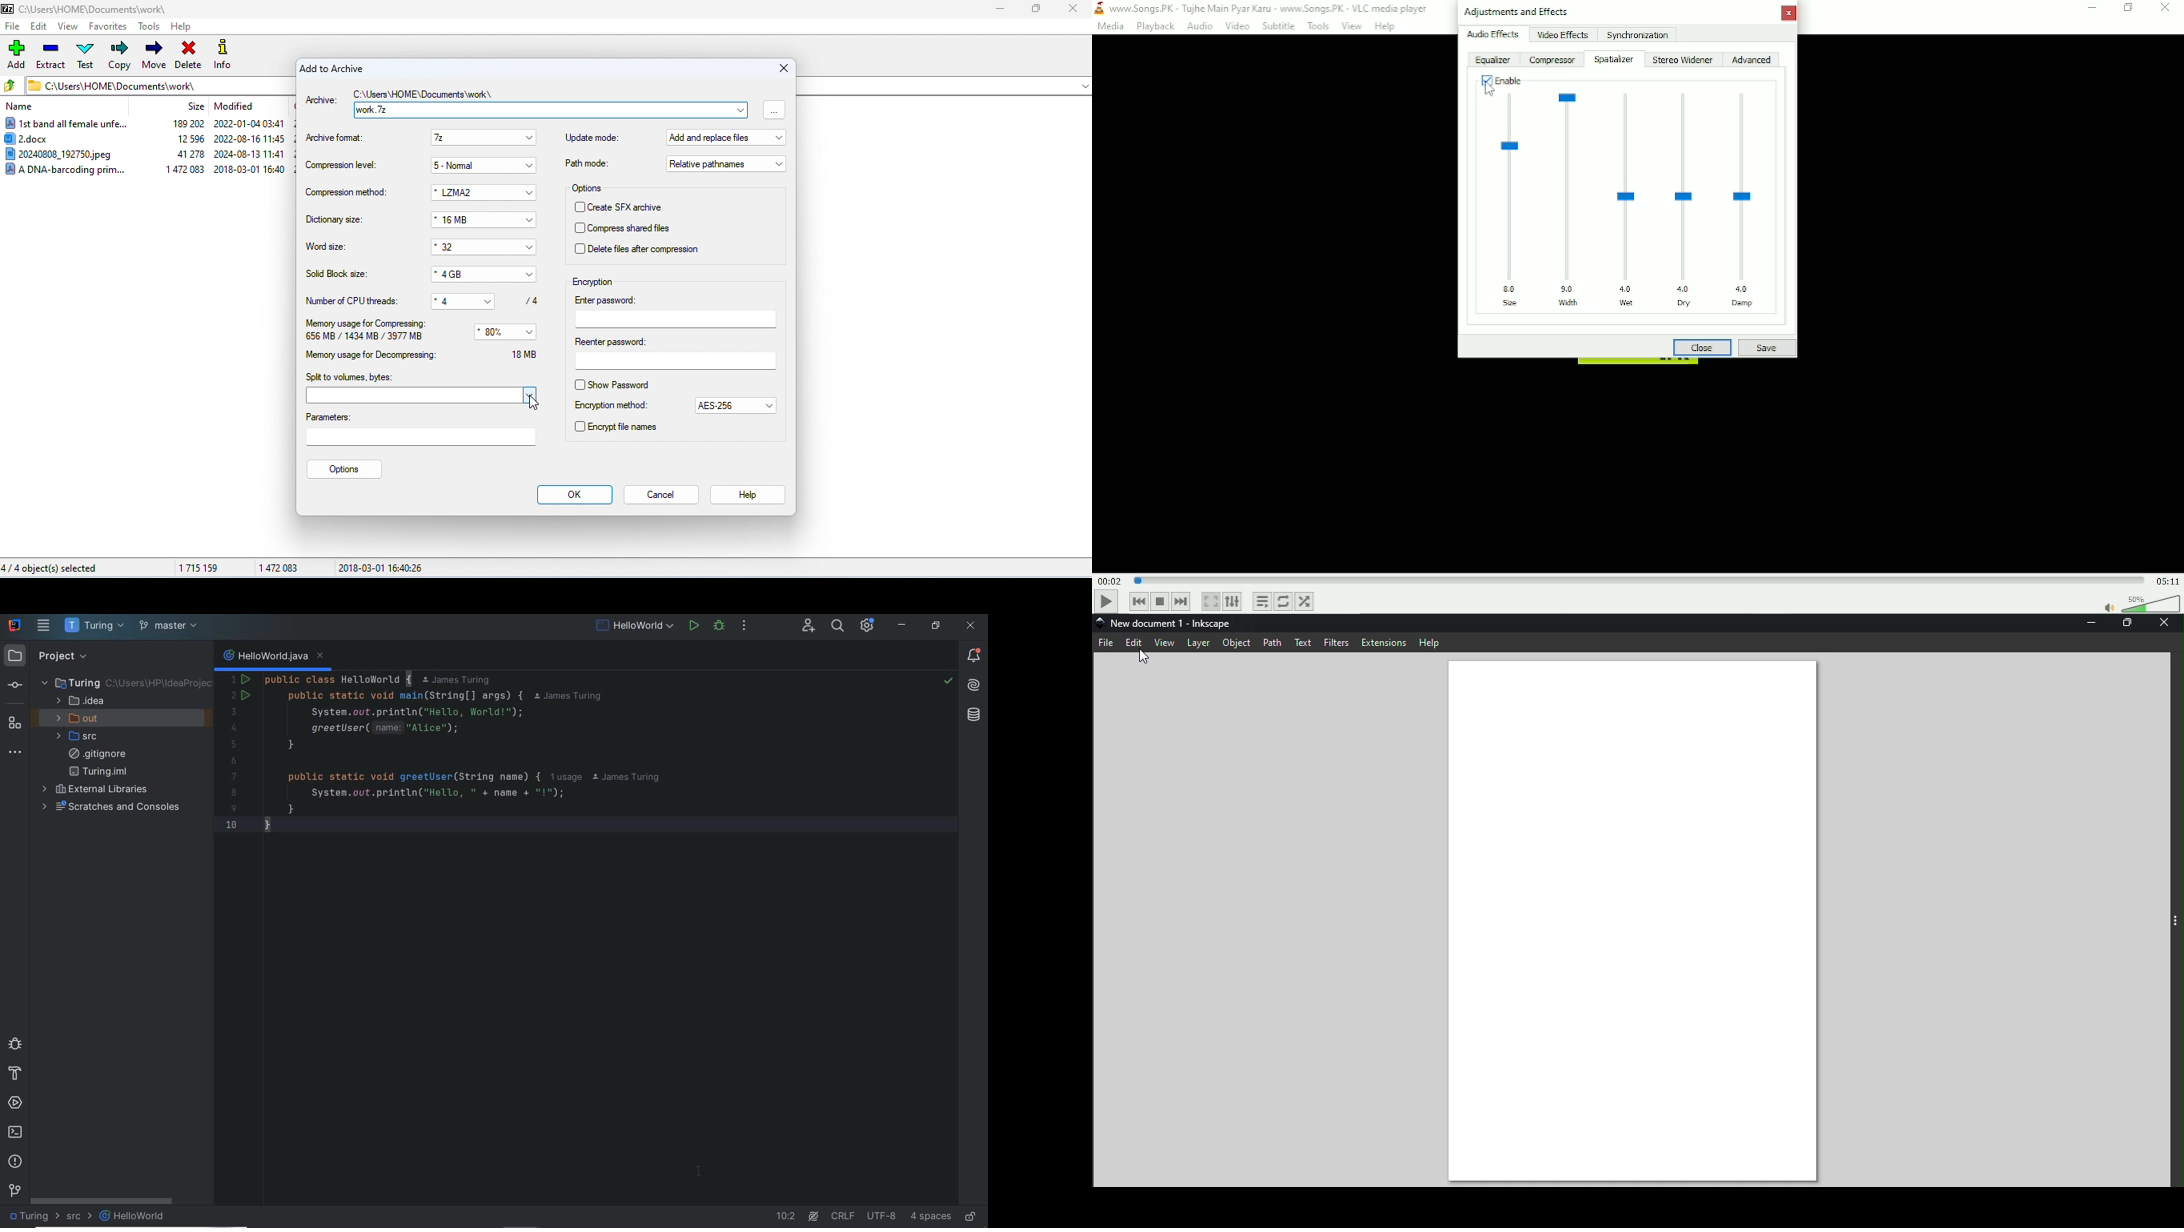 This screenshot has height=1232, width=2184. What do you see at coordinates (1336, 642) in the screenshot?
I see `Filters` at bounding box center [1336, 642].